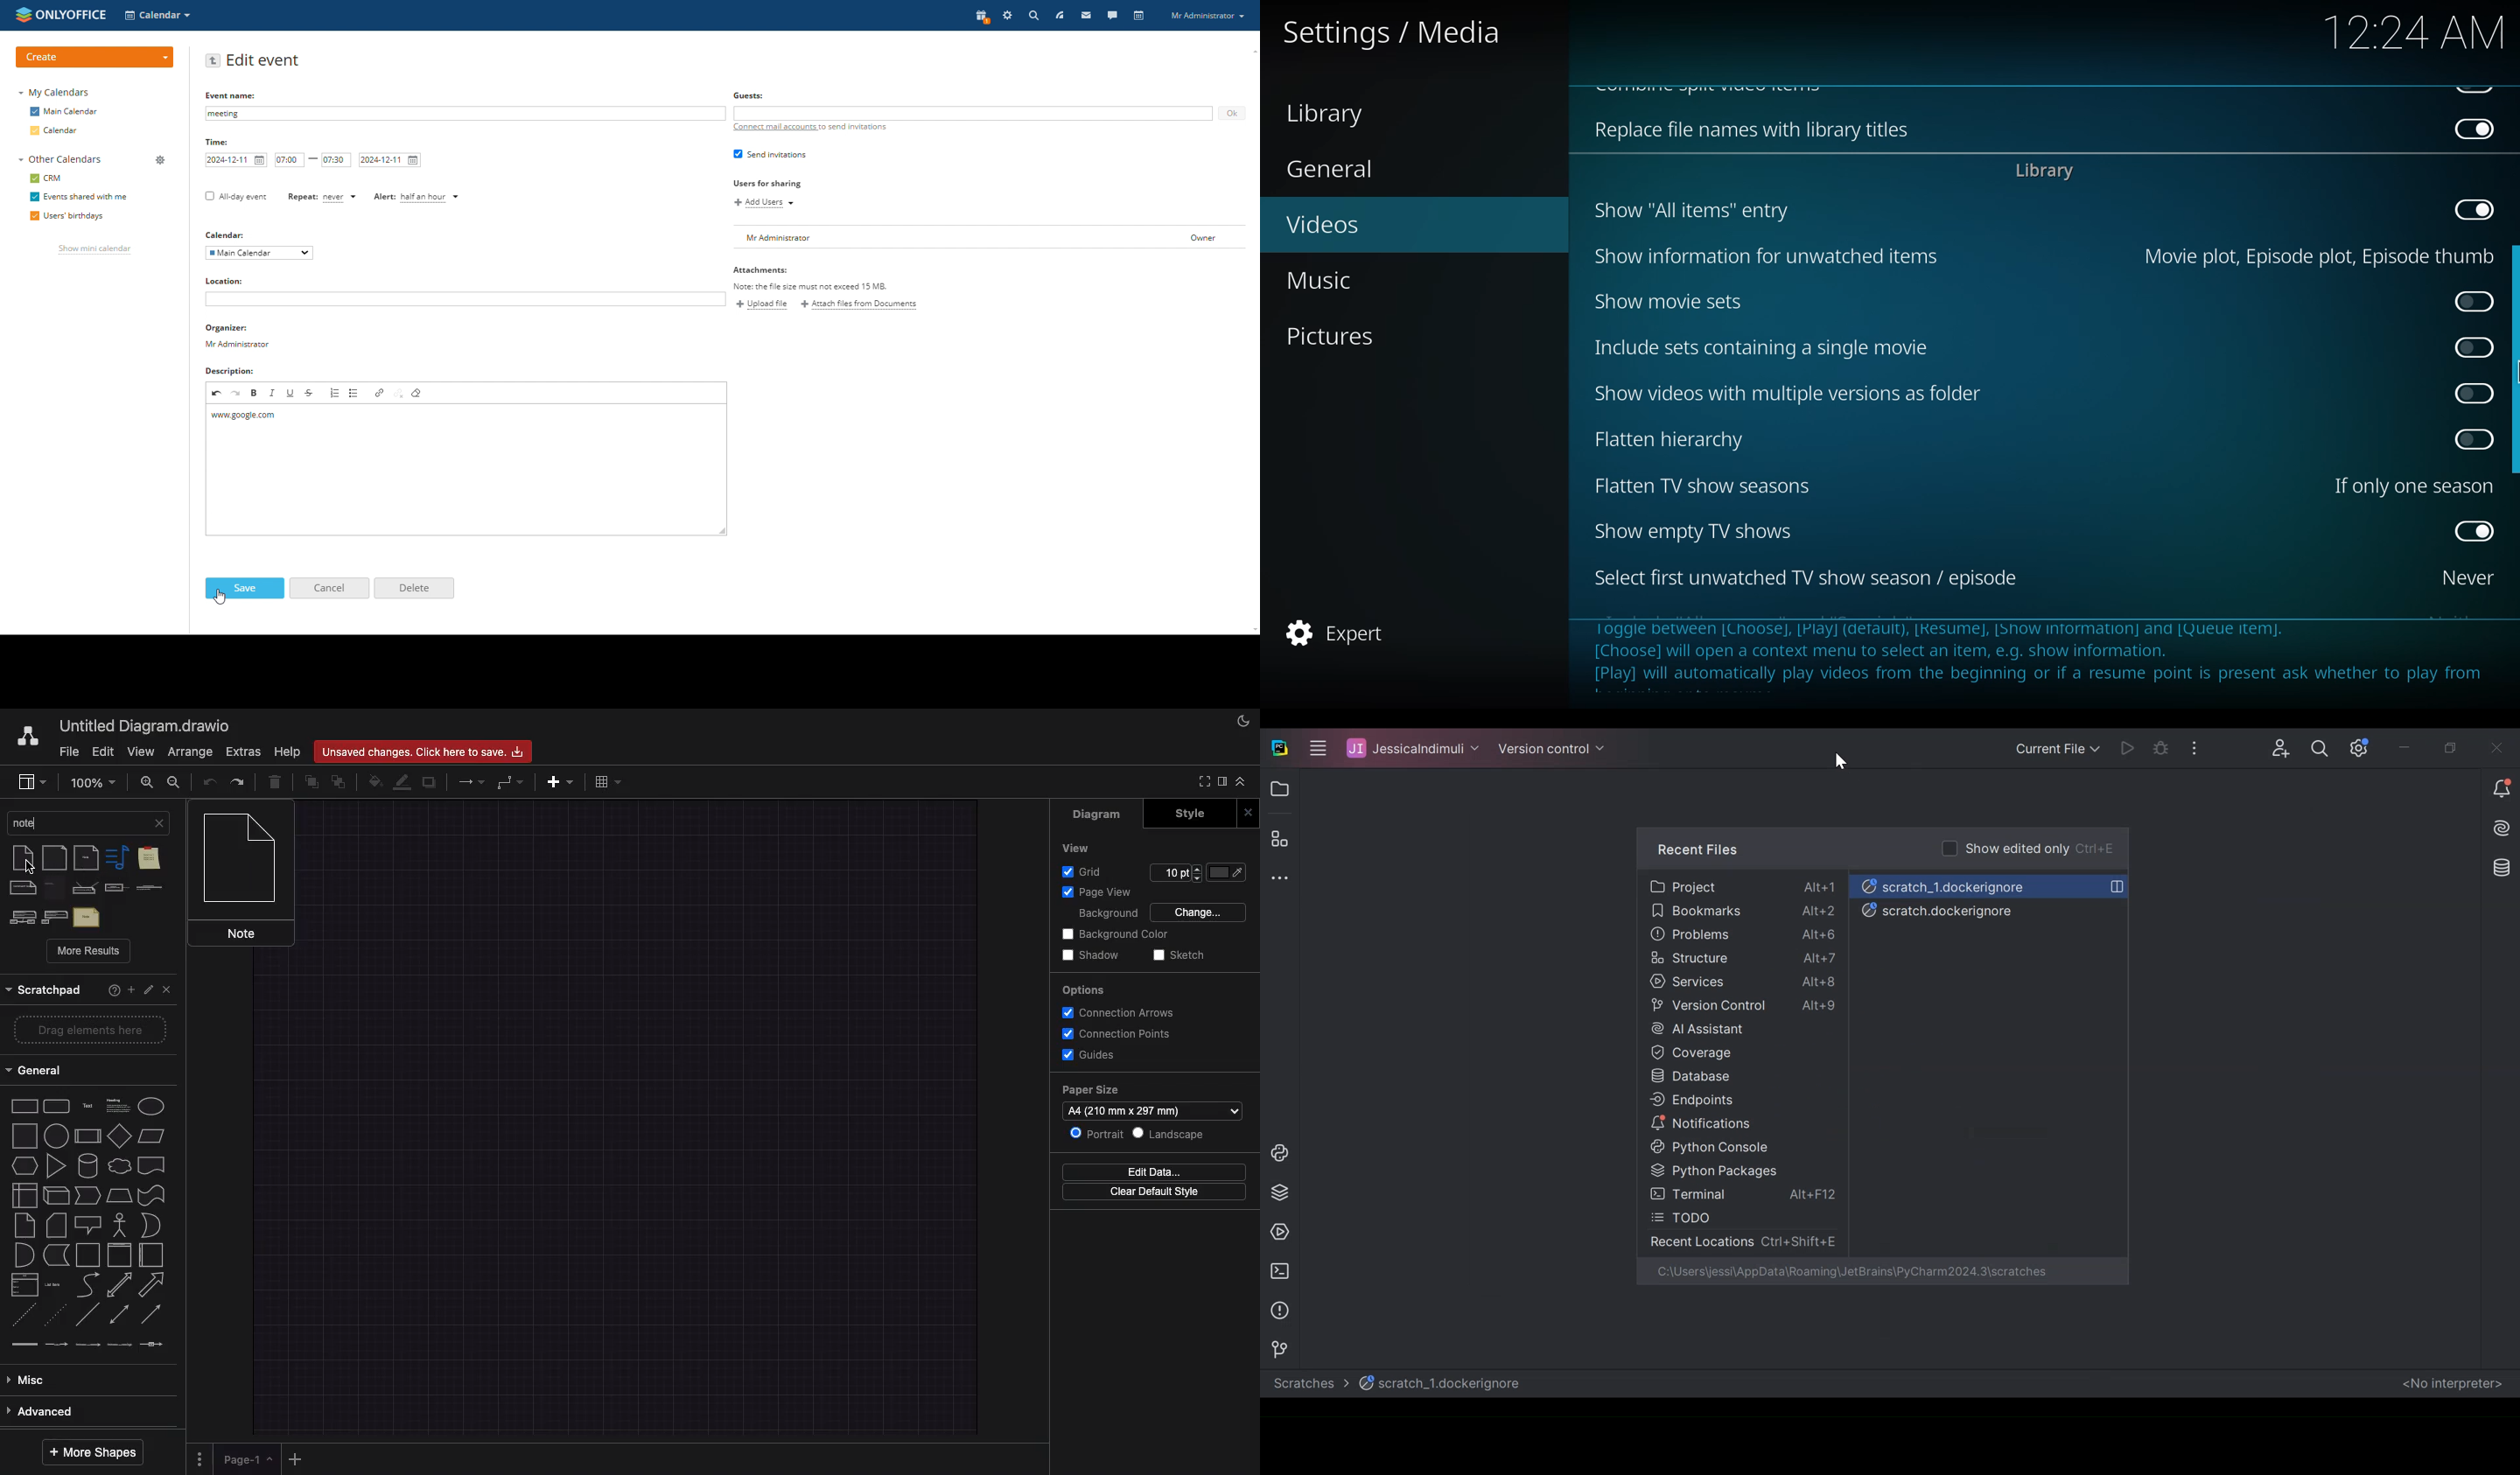  What do you see at coordinates (22, 1256) in the screenshot?
I see `or` at bounding box center [22, 1256].